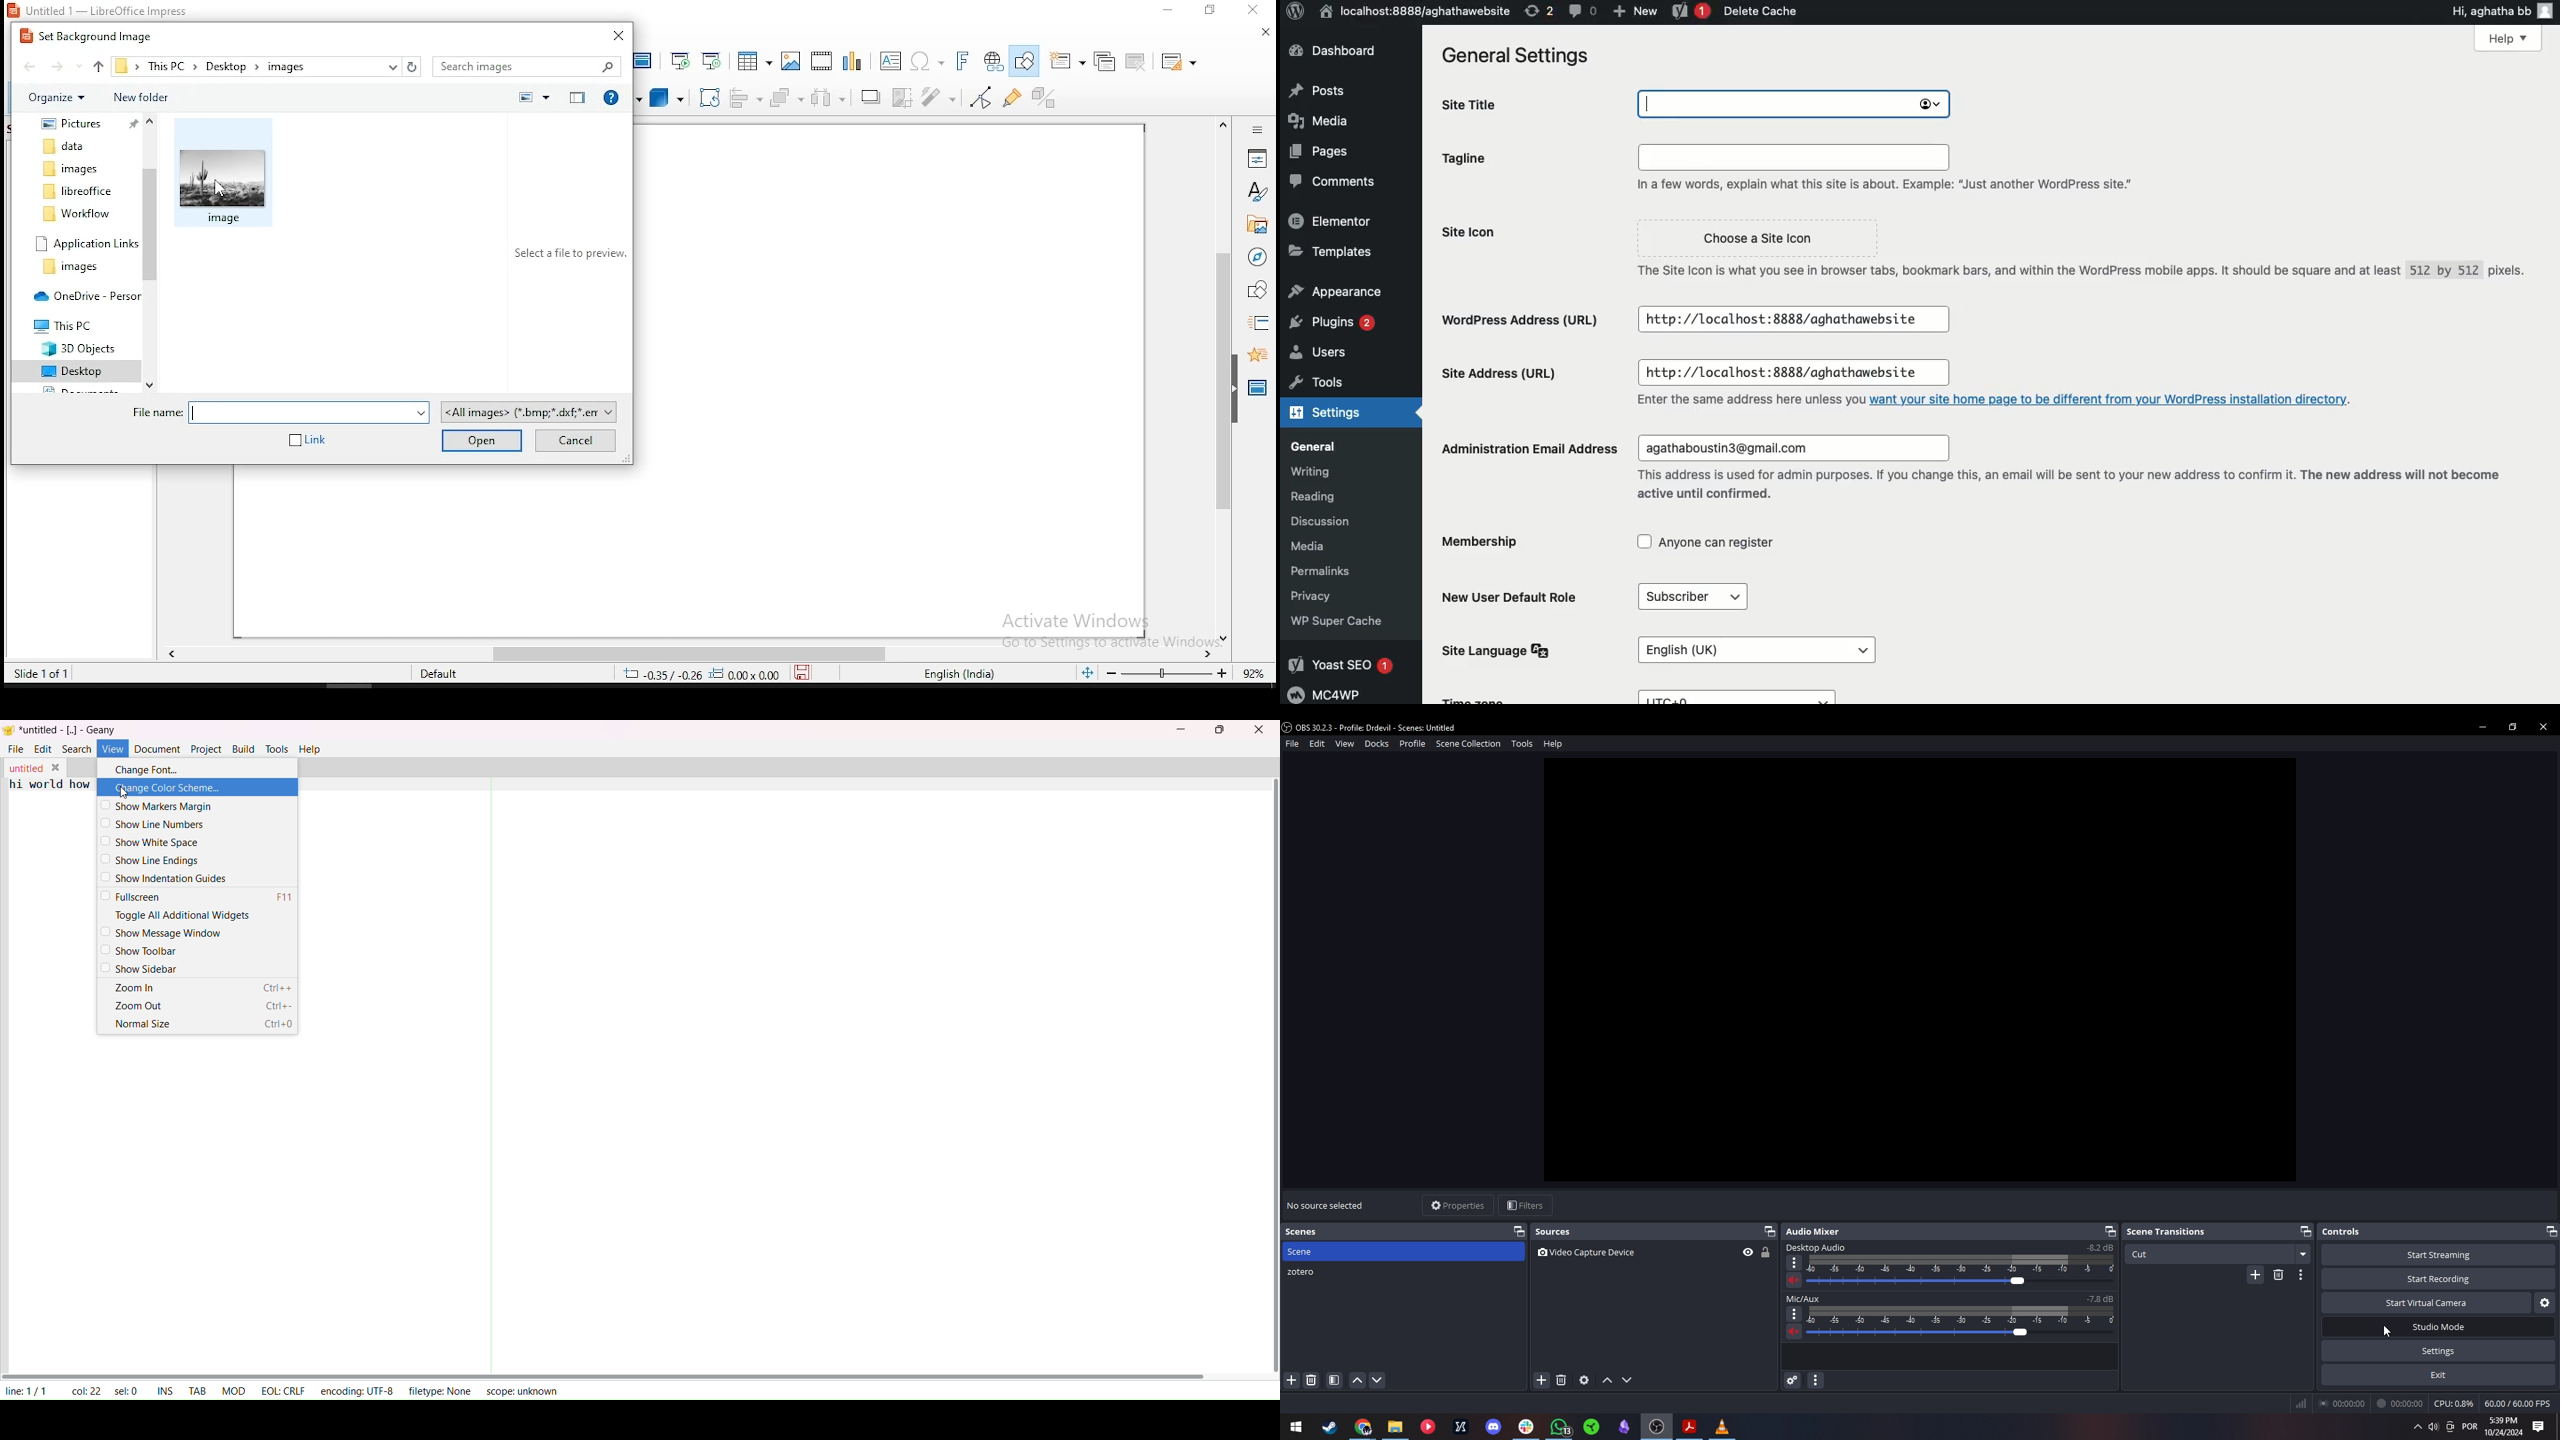 Image resolution: width=2576 pixels, height=1456 pixels. I want to click on Scene transition options, so click(2303, 1255).